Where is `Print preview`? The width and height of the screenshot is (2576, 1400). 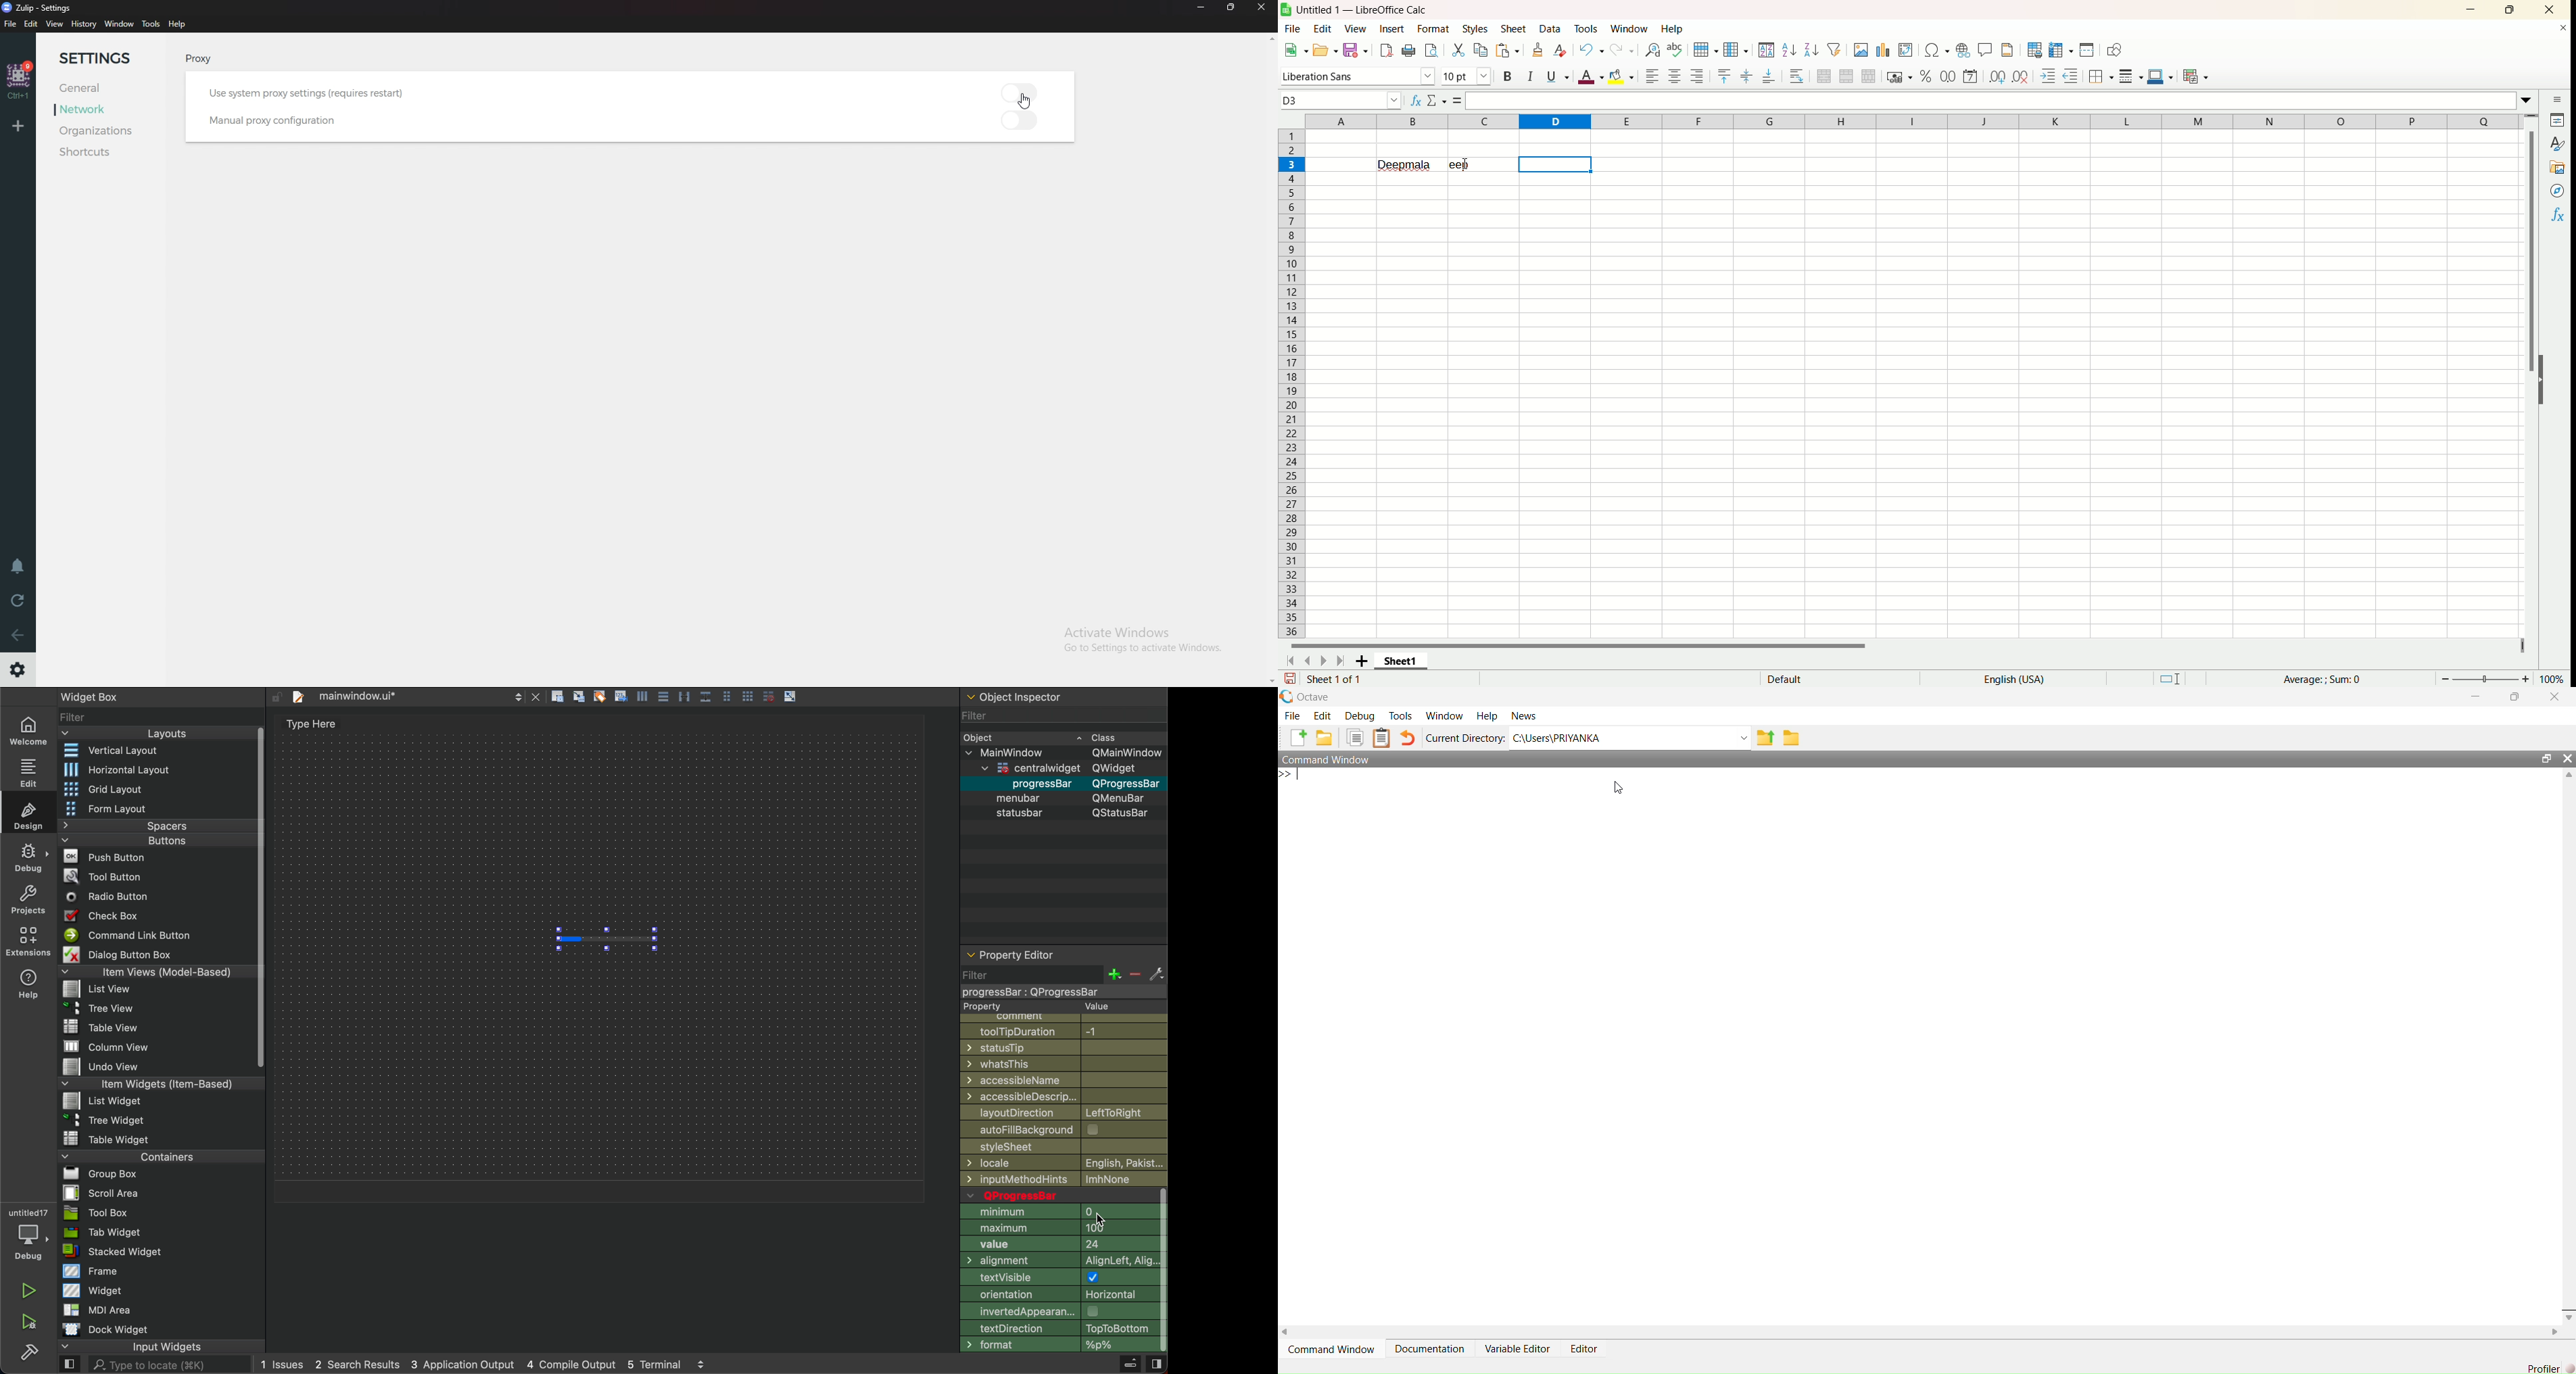
Print preview is located at coordinates (1431, 51).